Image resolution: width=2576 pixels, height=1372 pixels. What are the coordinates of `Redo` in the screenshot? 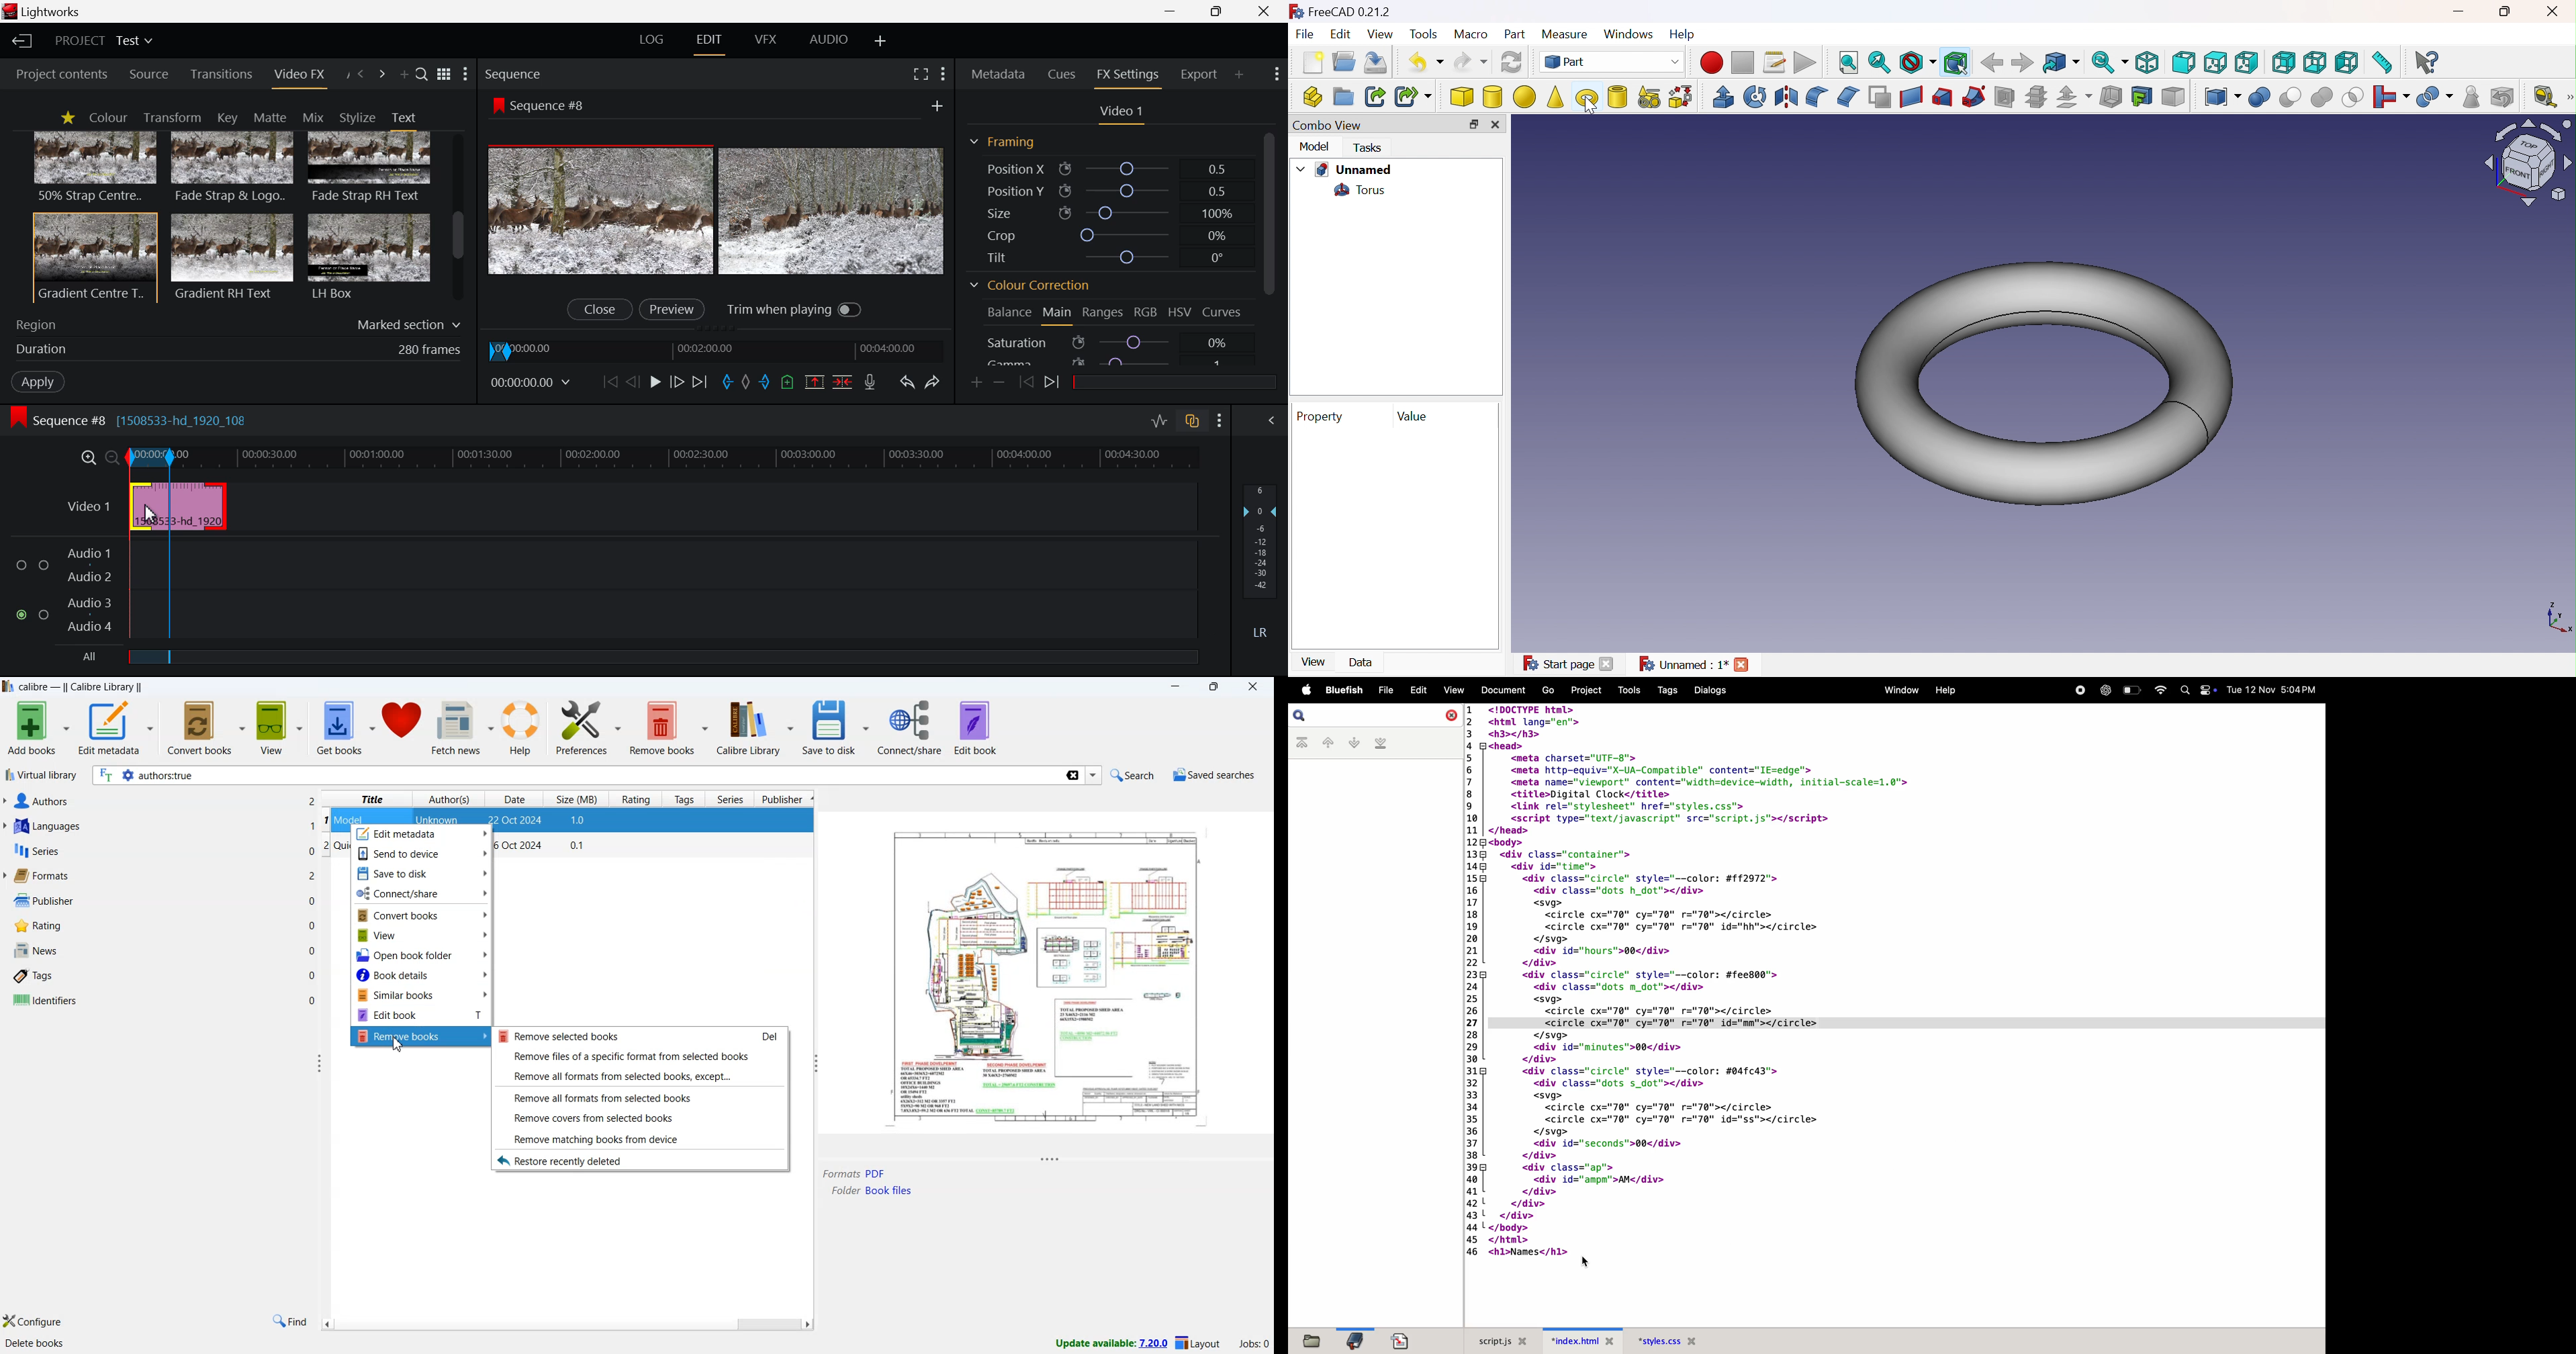 It's located at (1471, 61).